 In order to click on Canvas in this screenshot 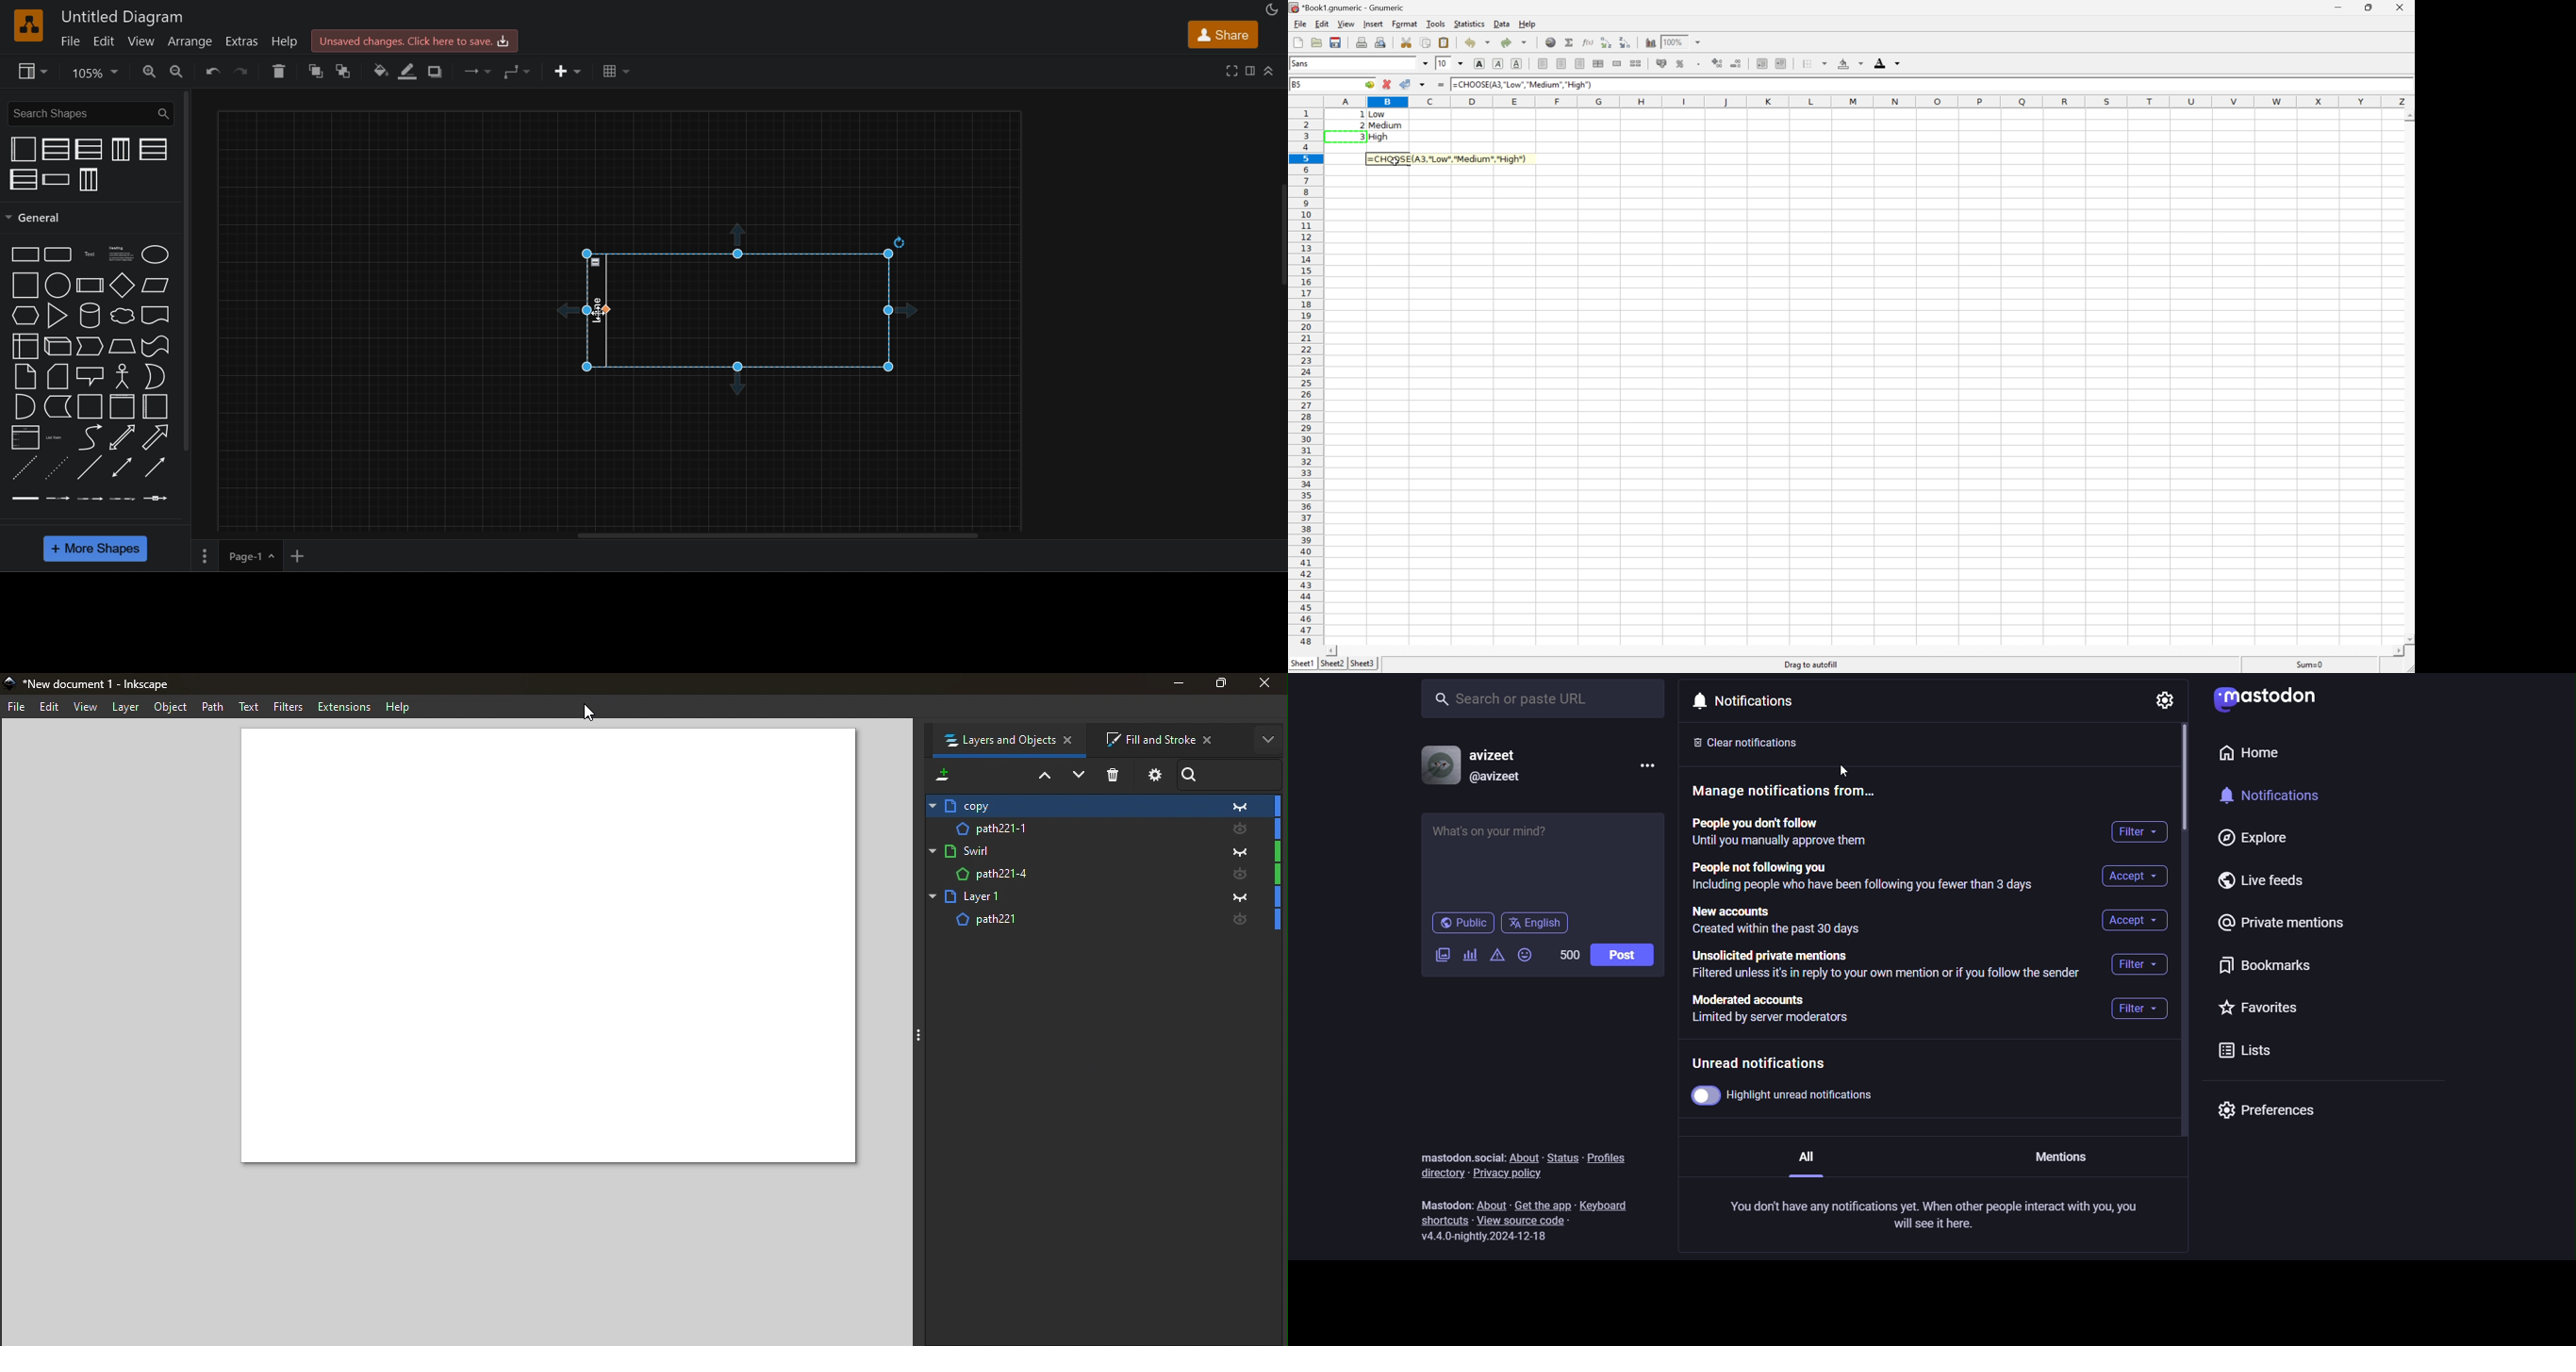, I will do `click(545, 949)`.